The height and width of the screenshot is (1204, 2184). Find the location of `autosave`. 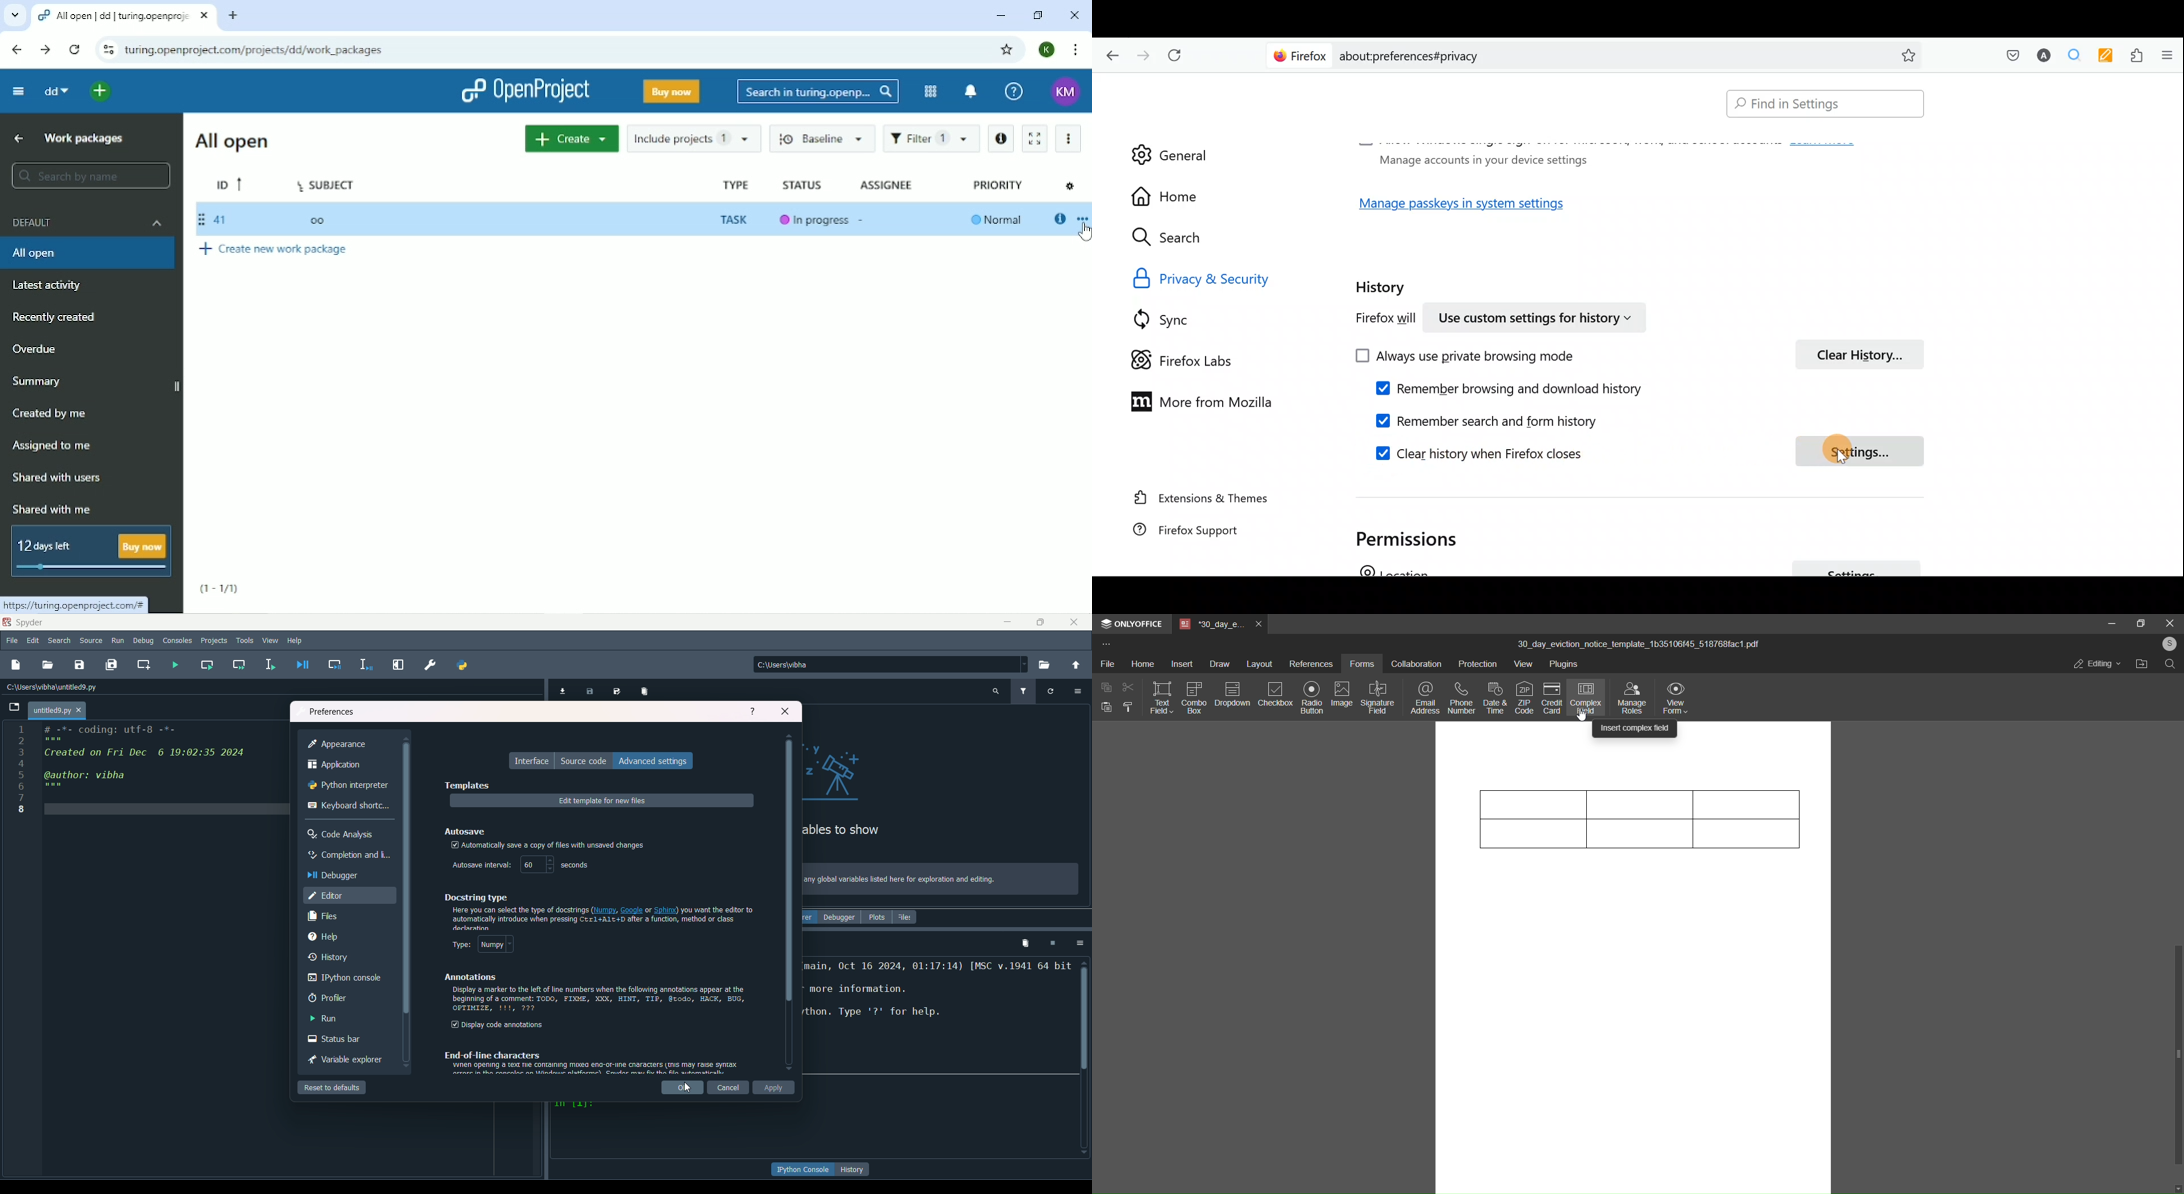

autosave is located at coordinates (467, 831).